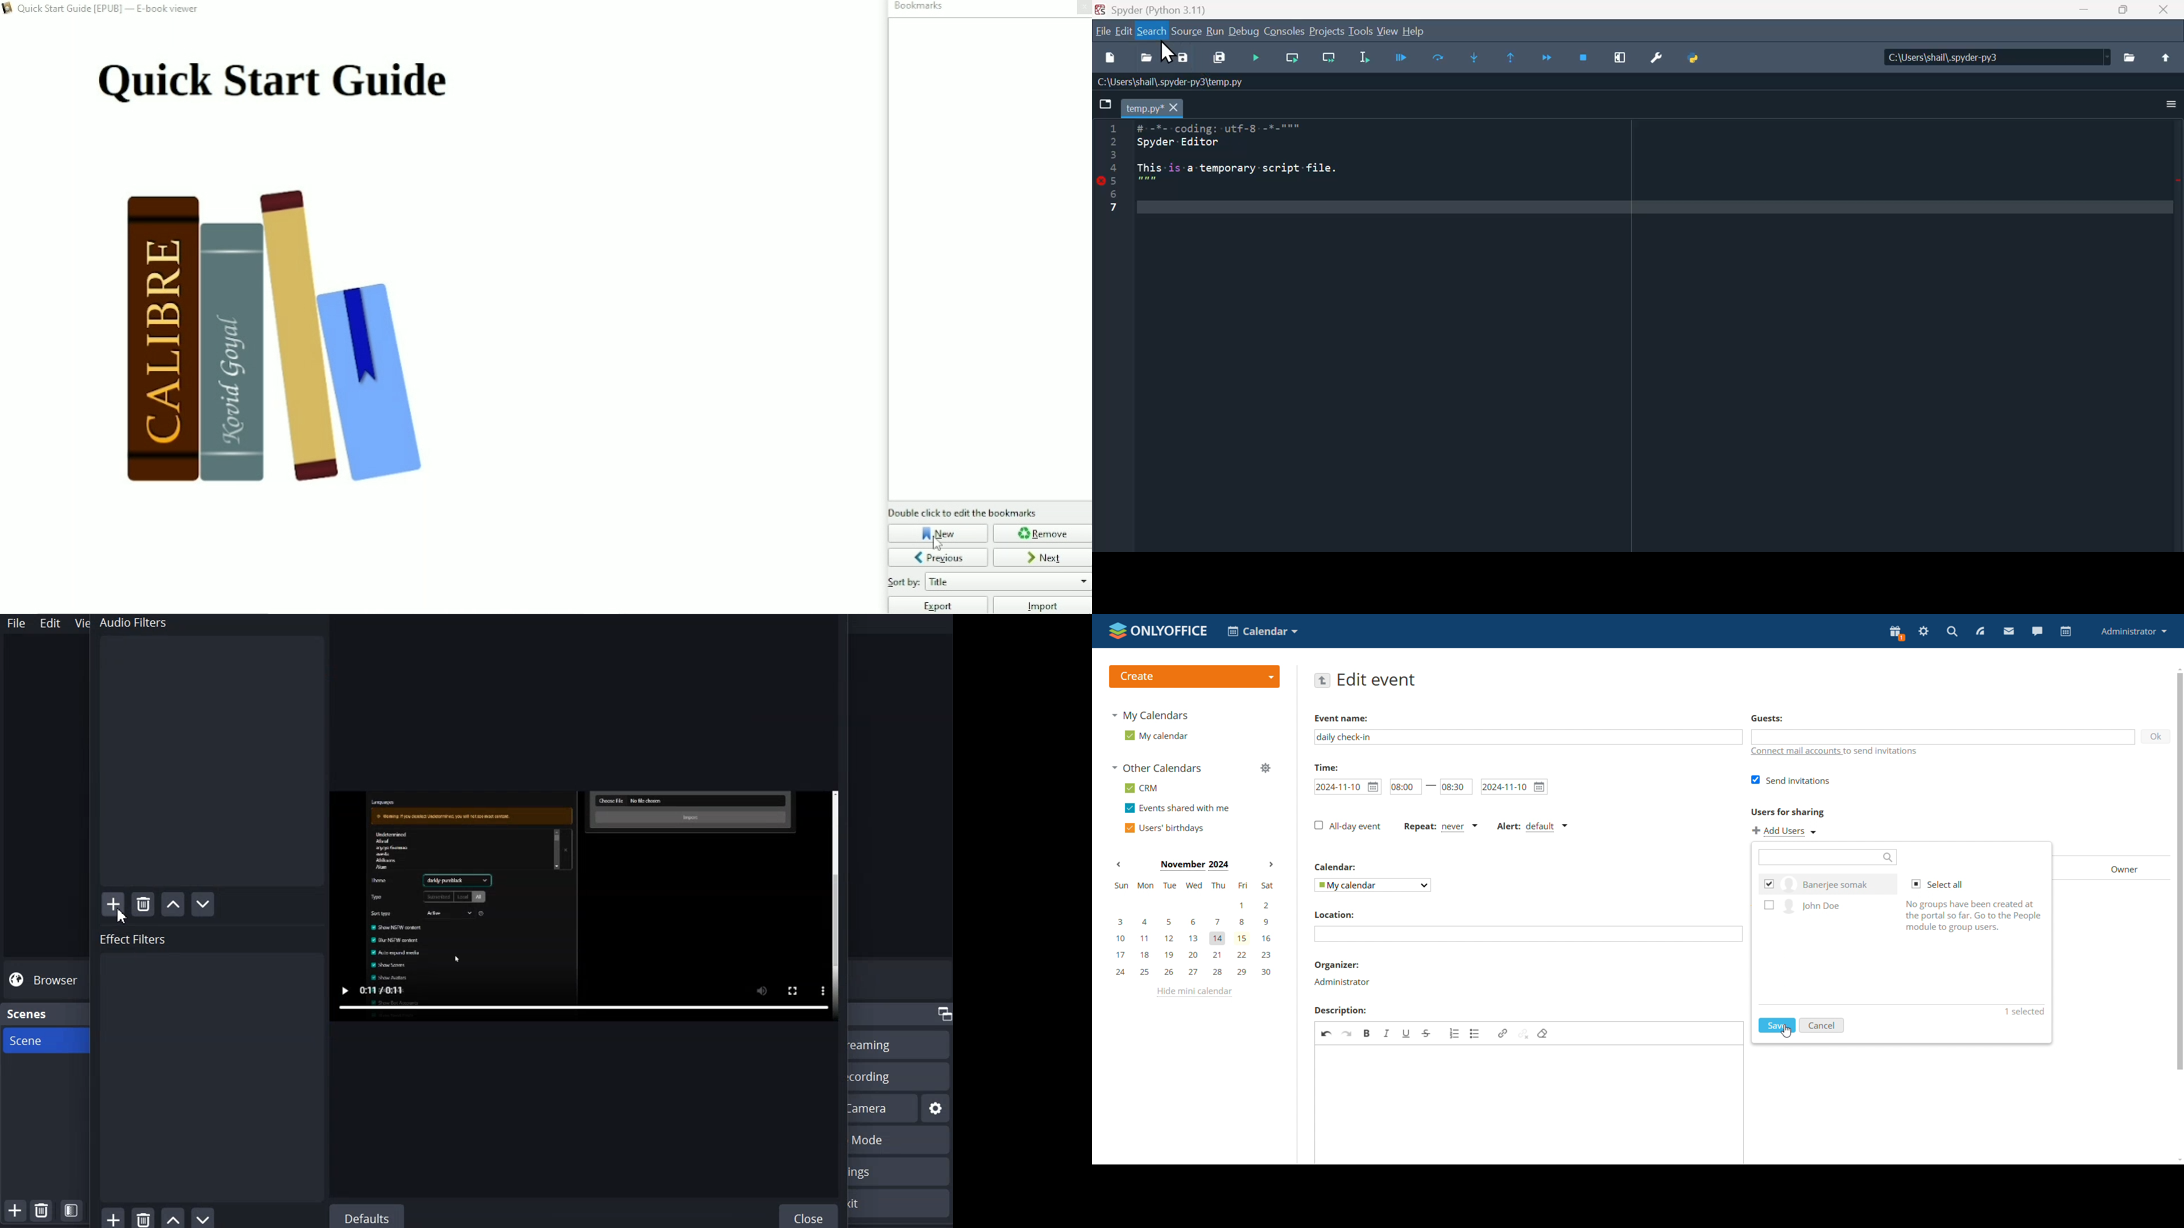 This screenshot has height=1232, width=2184. What do you see at coordinates (51, 623) in the screenshot?
I see `Edit` at bounding box center [51, 623].